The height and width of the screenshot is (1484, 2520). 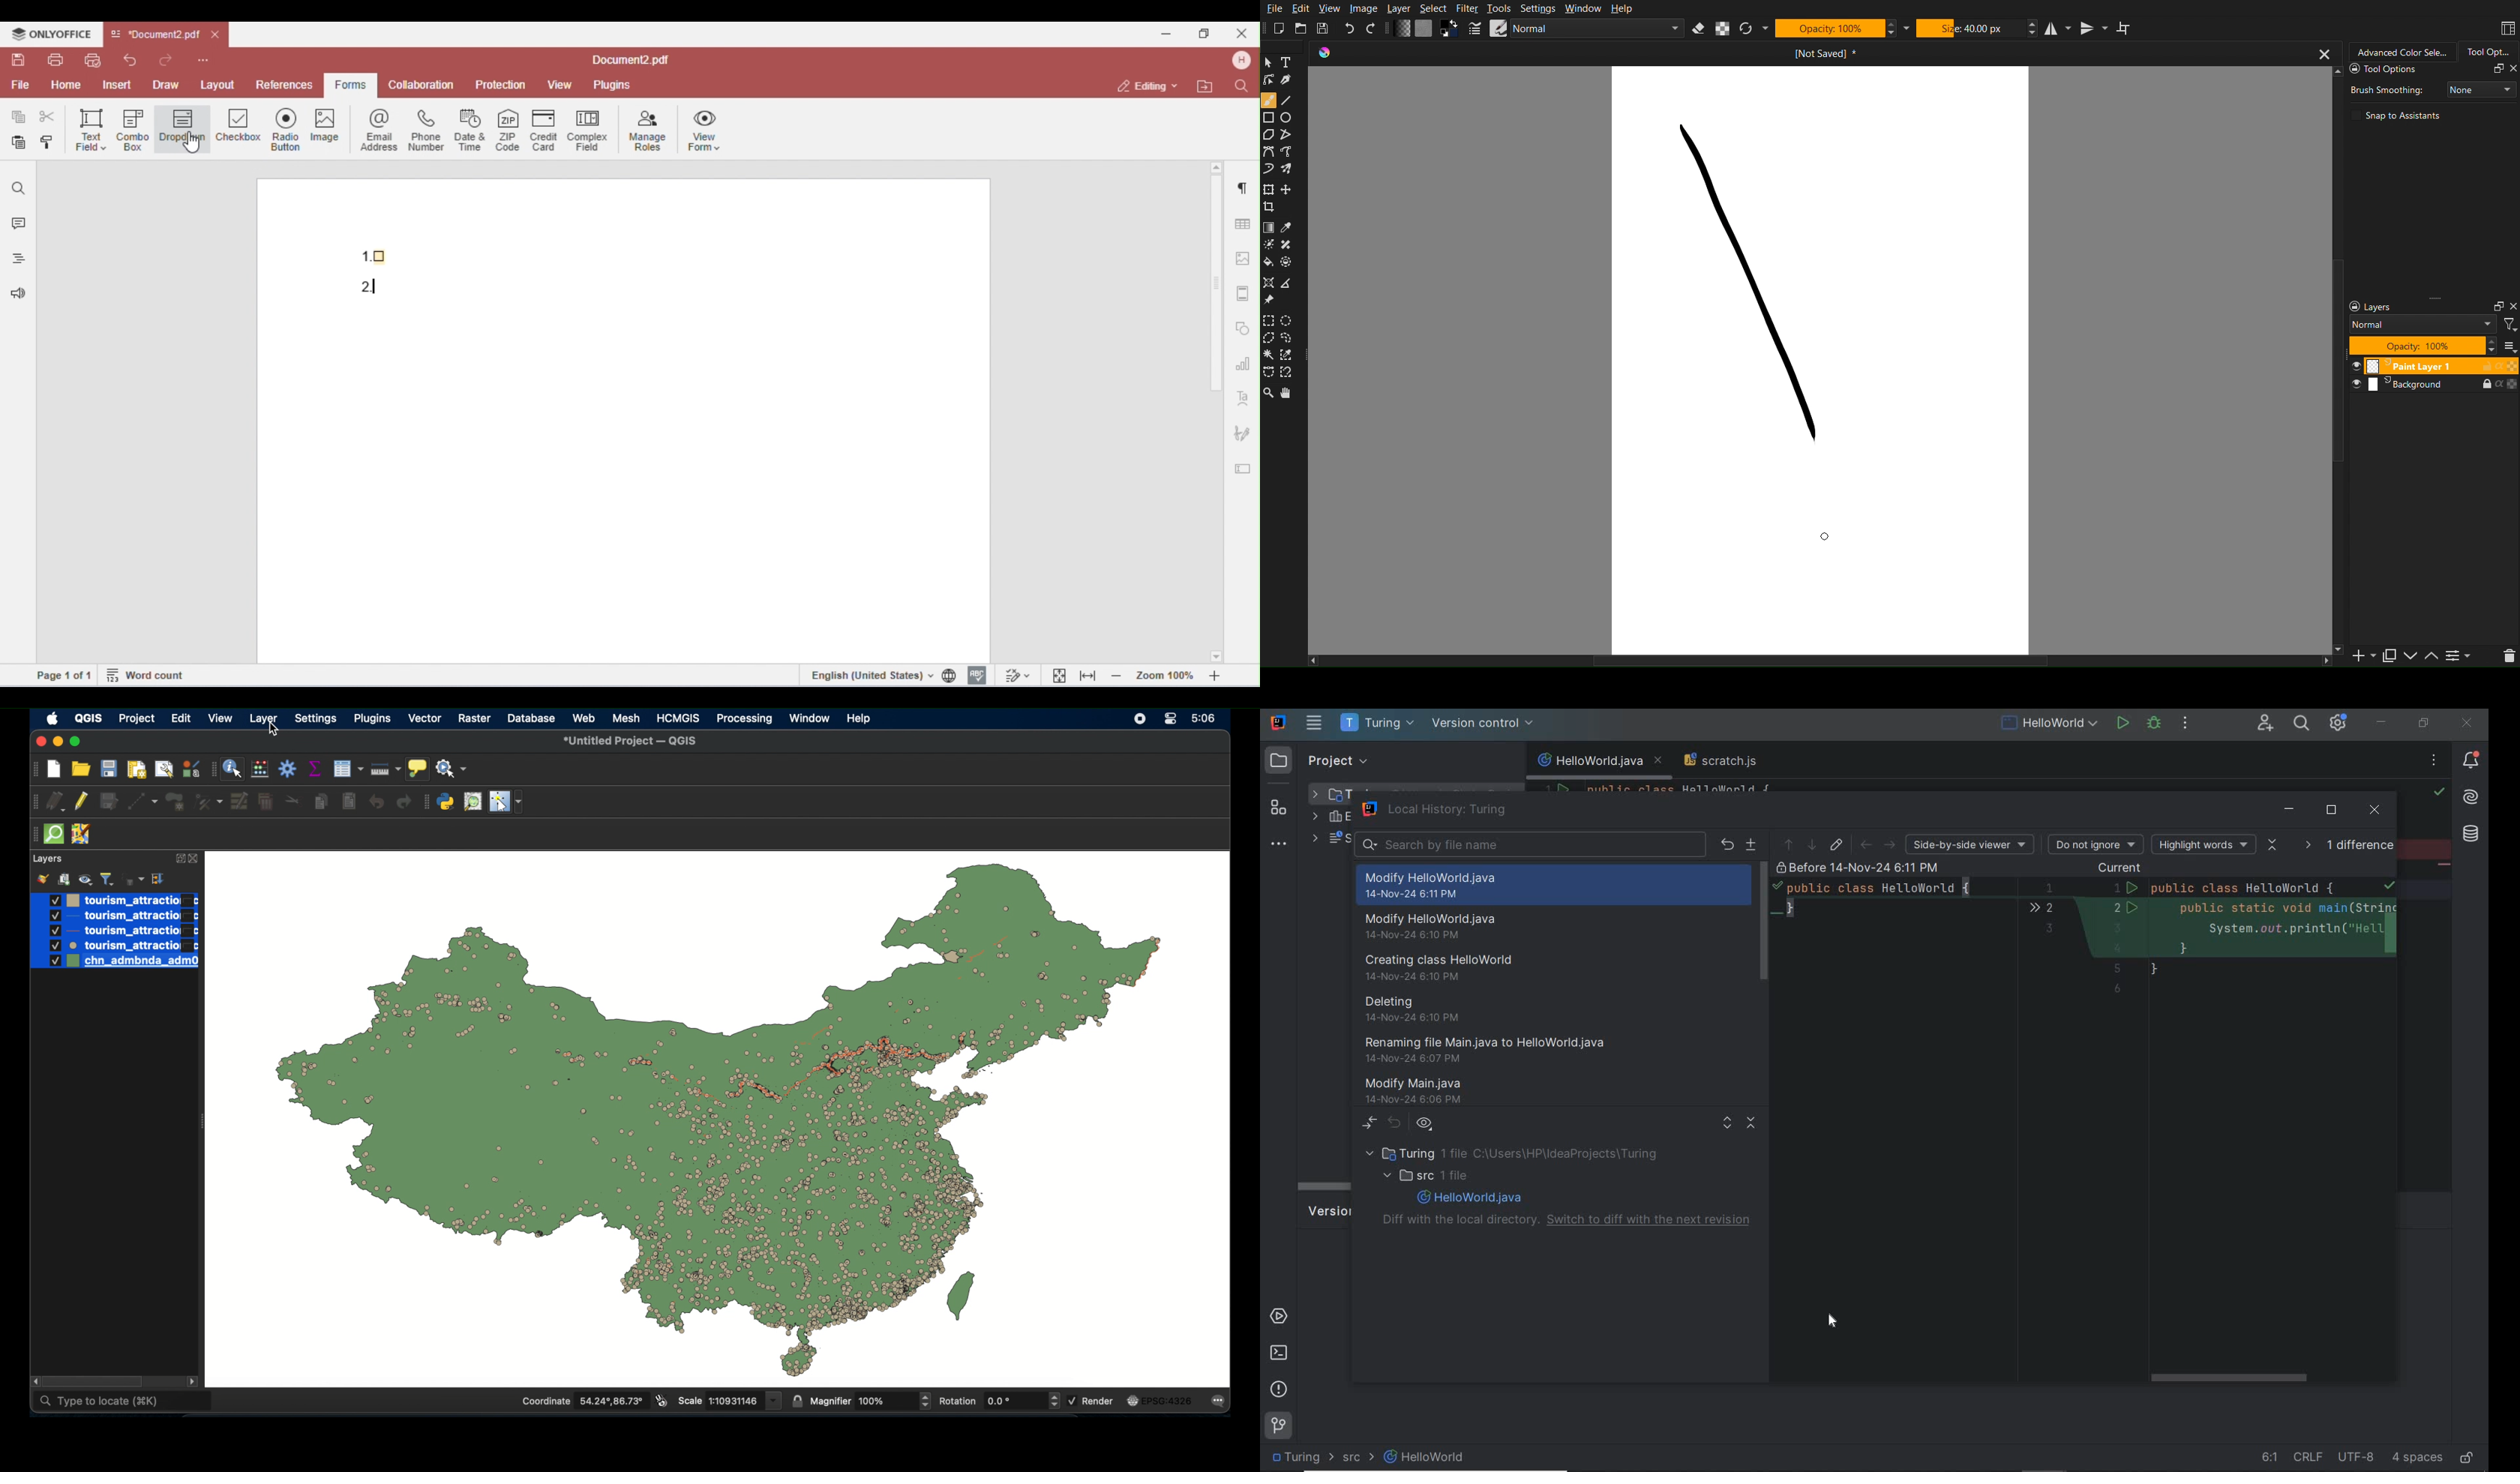 What do you see at coordinates (263, 720) in the screenshot?
I see `layer` at bounding box center [263, 720].